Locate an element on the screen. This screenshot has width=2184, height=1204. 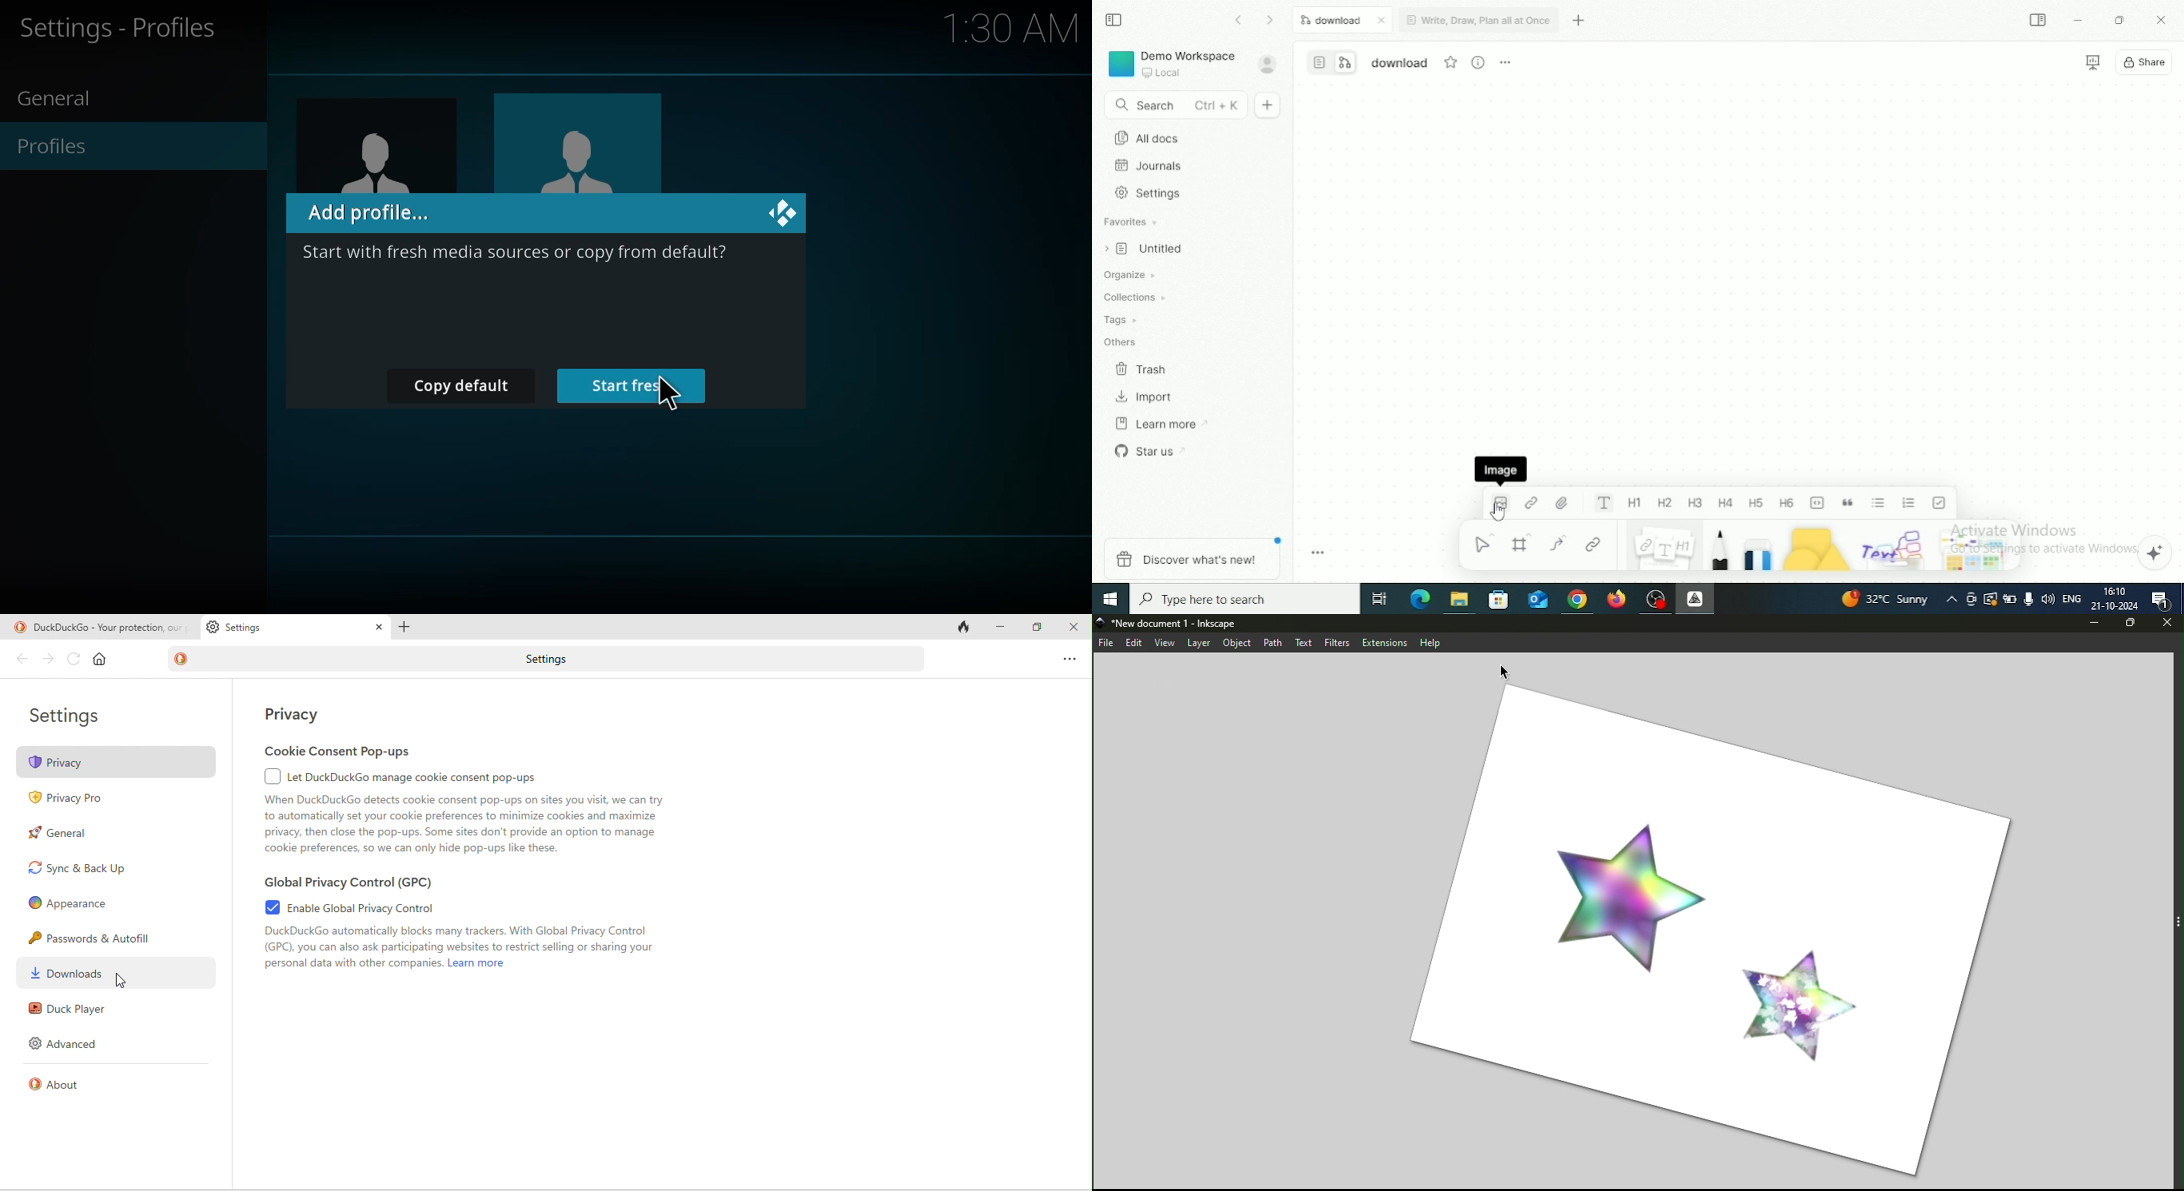
copy default is located at coordinates (468, 387).